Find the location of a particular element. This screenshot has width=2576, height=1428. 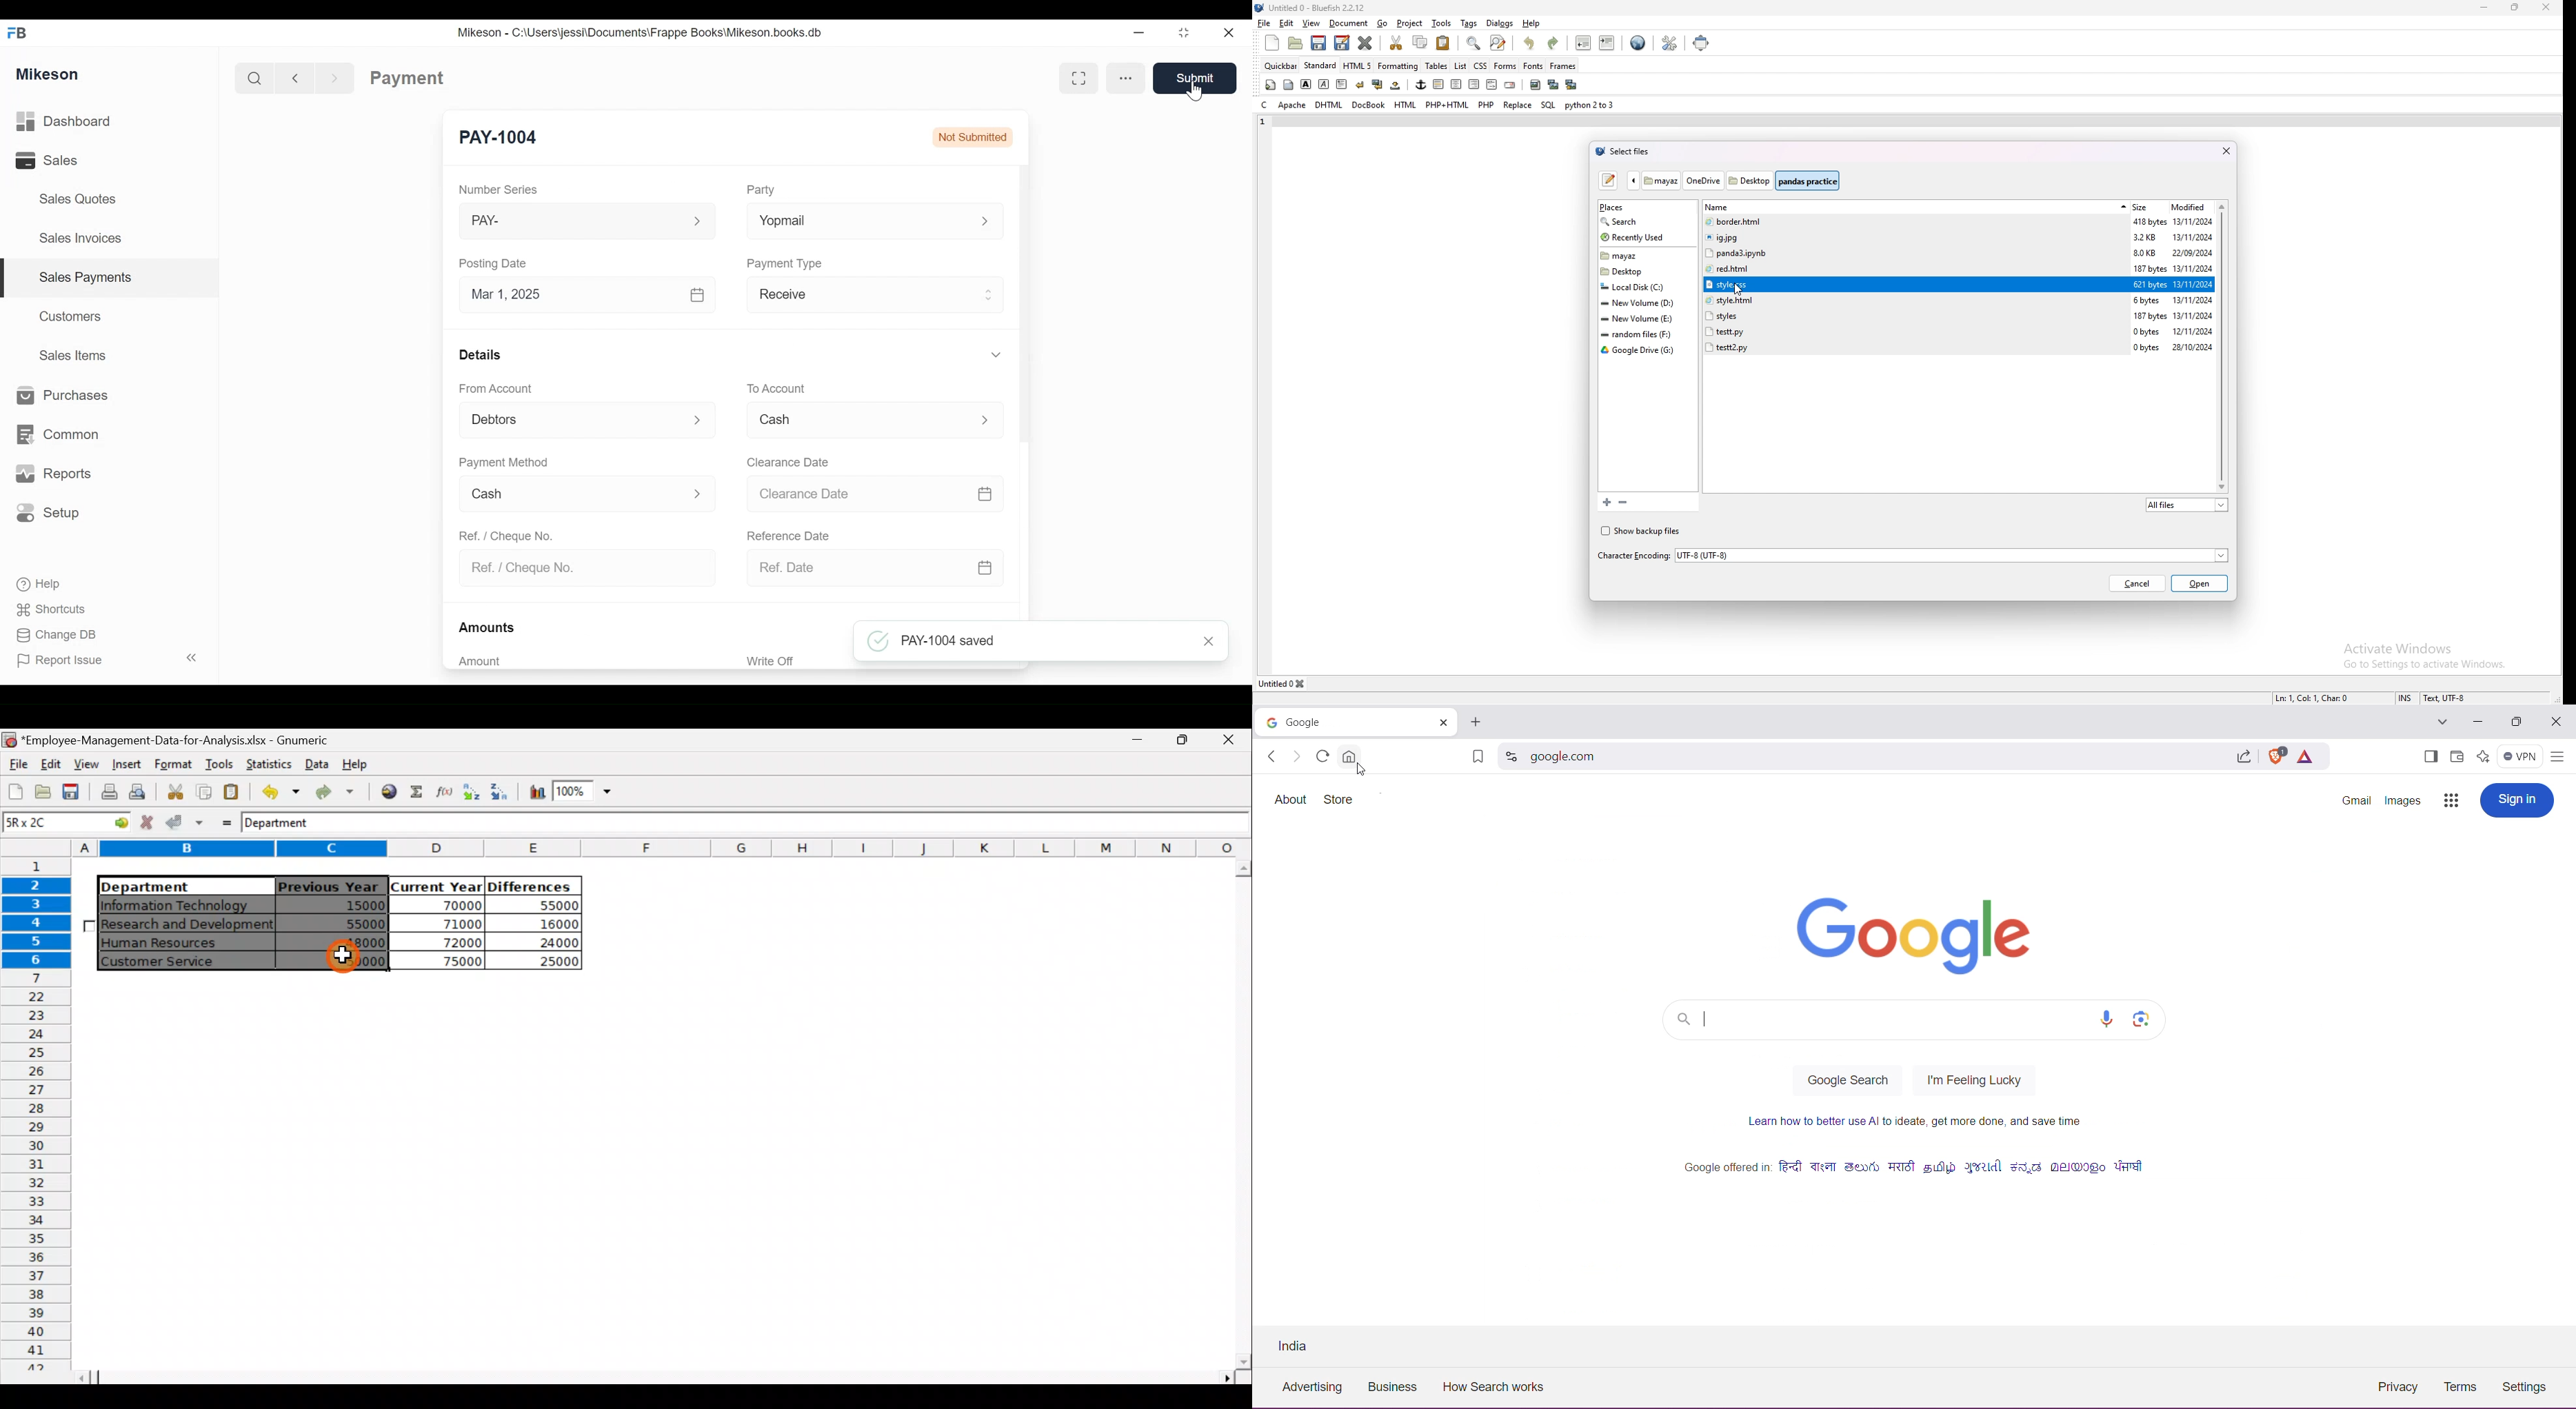

Columns is located at coordinates (663, 847).